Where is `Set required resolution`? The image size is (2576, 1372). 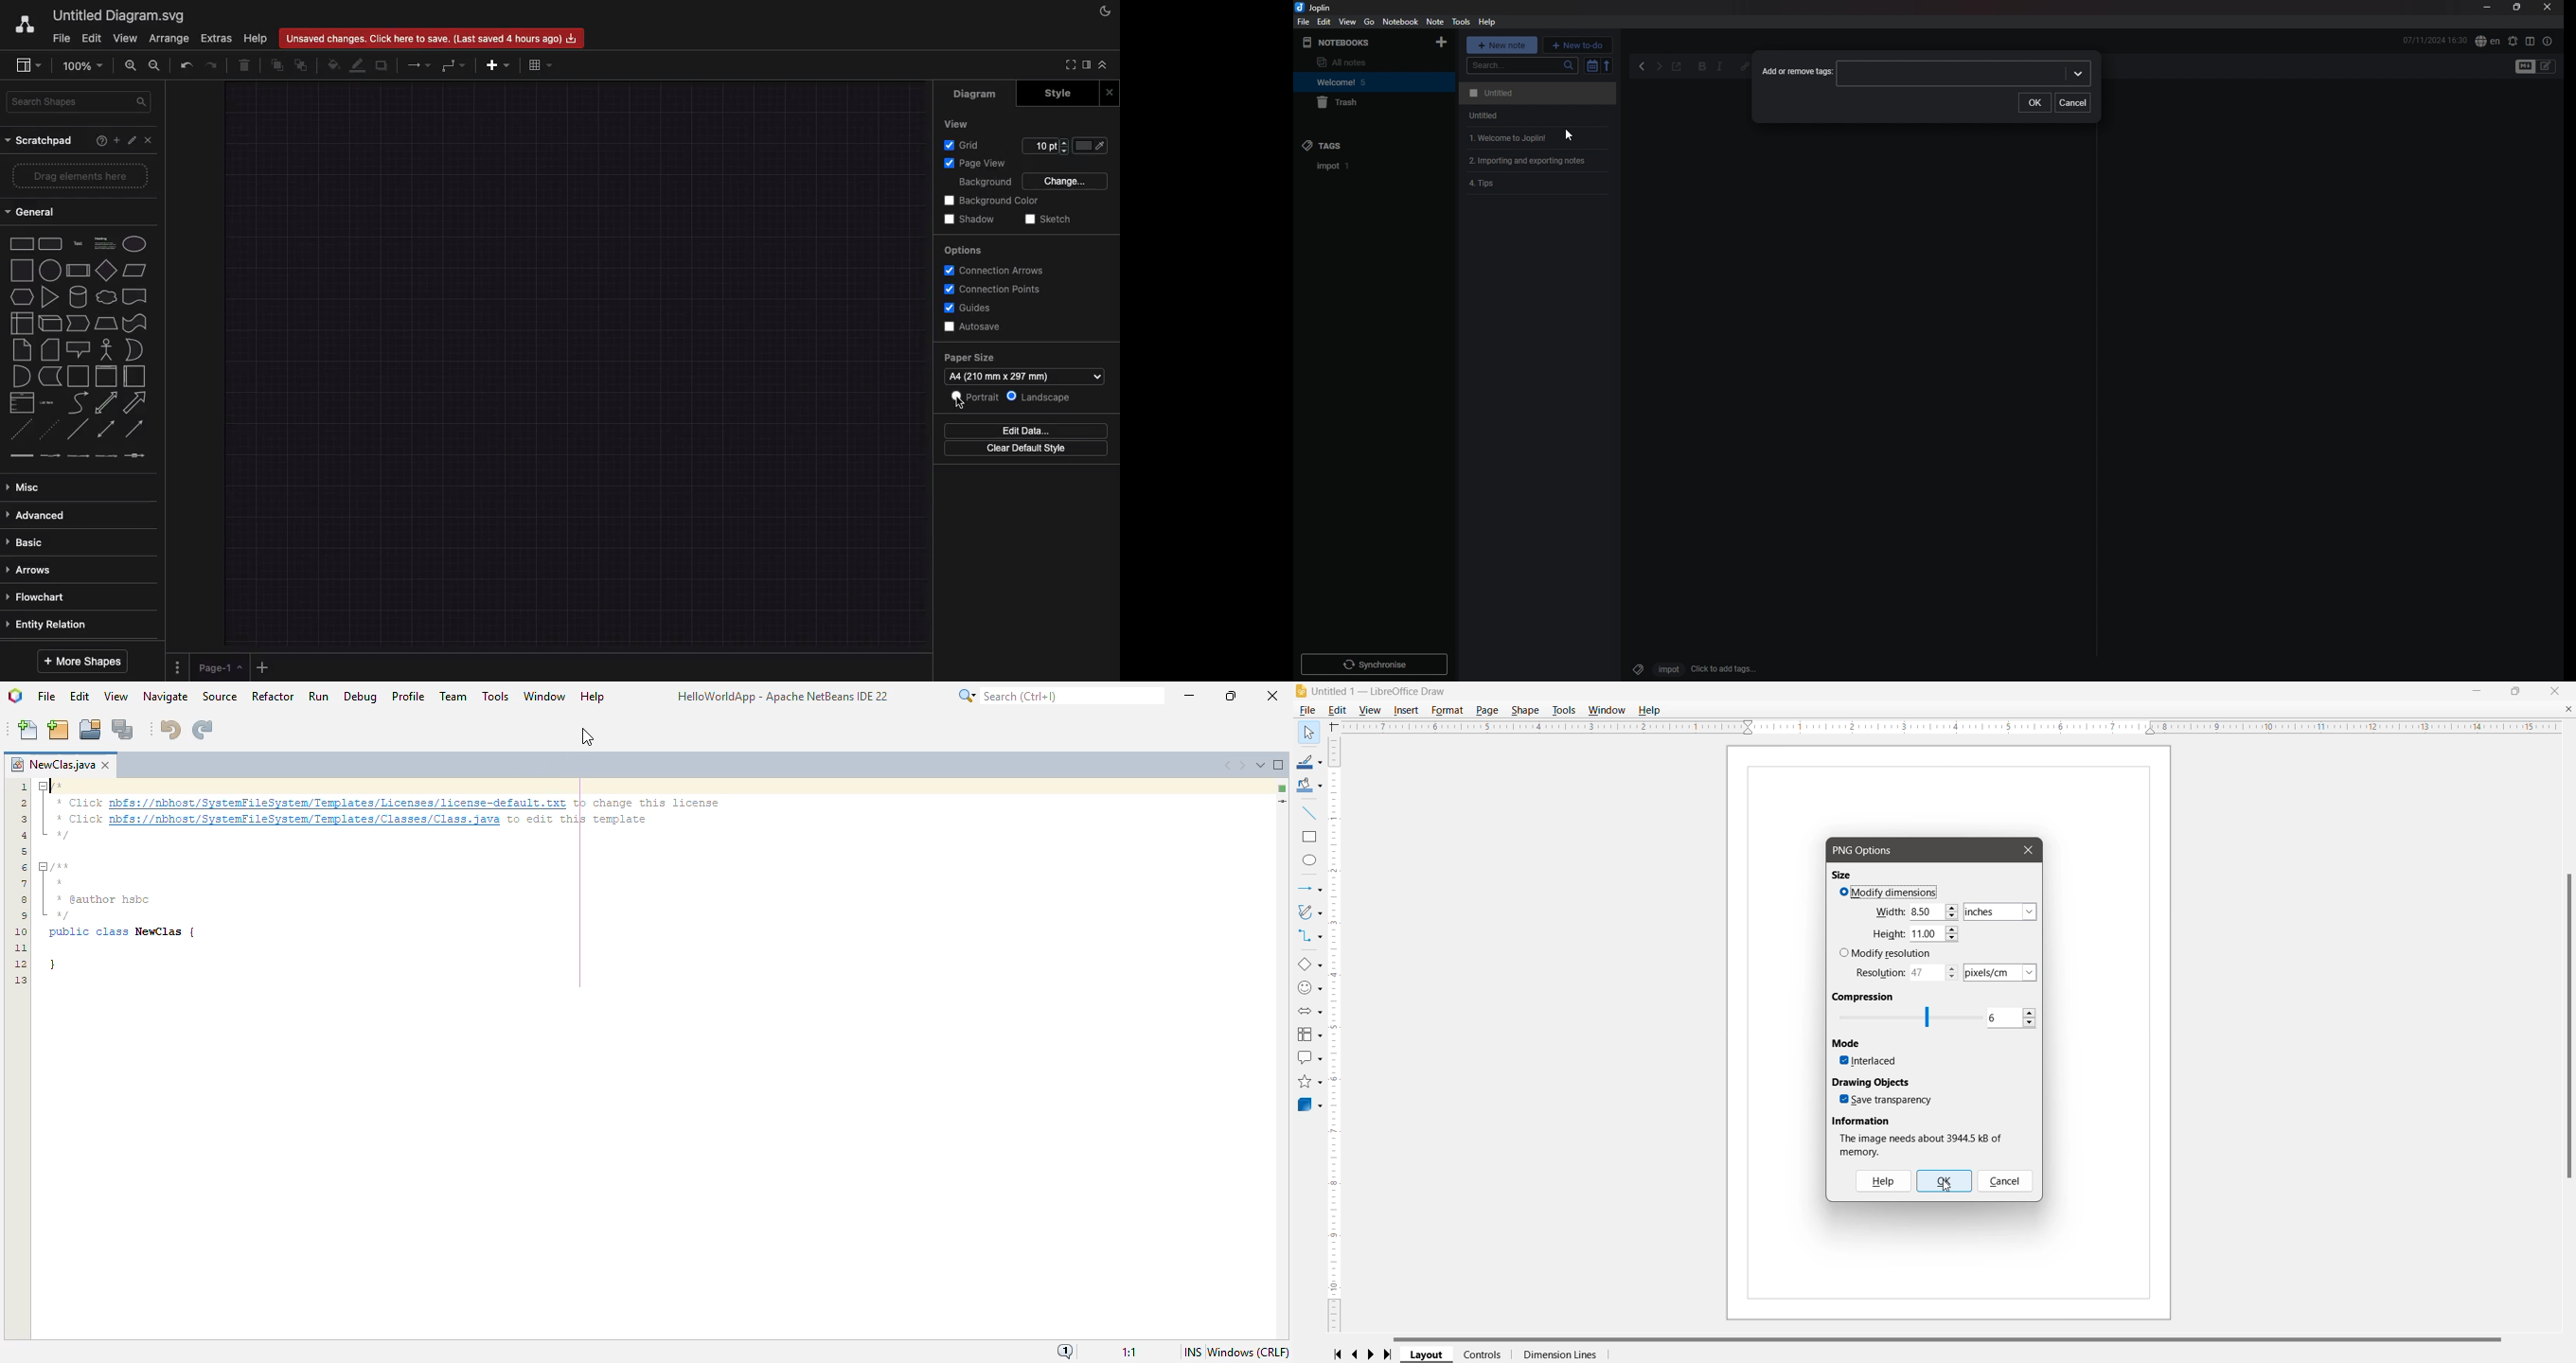
Set required resolution is located at coordinates (1901, 975).